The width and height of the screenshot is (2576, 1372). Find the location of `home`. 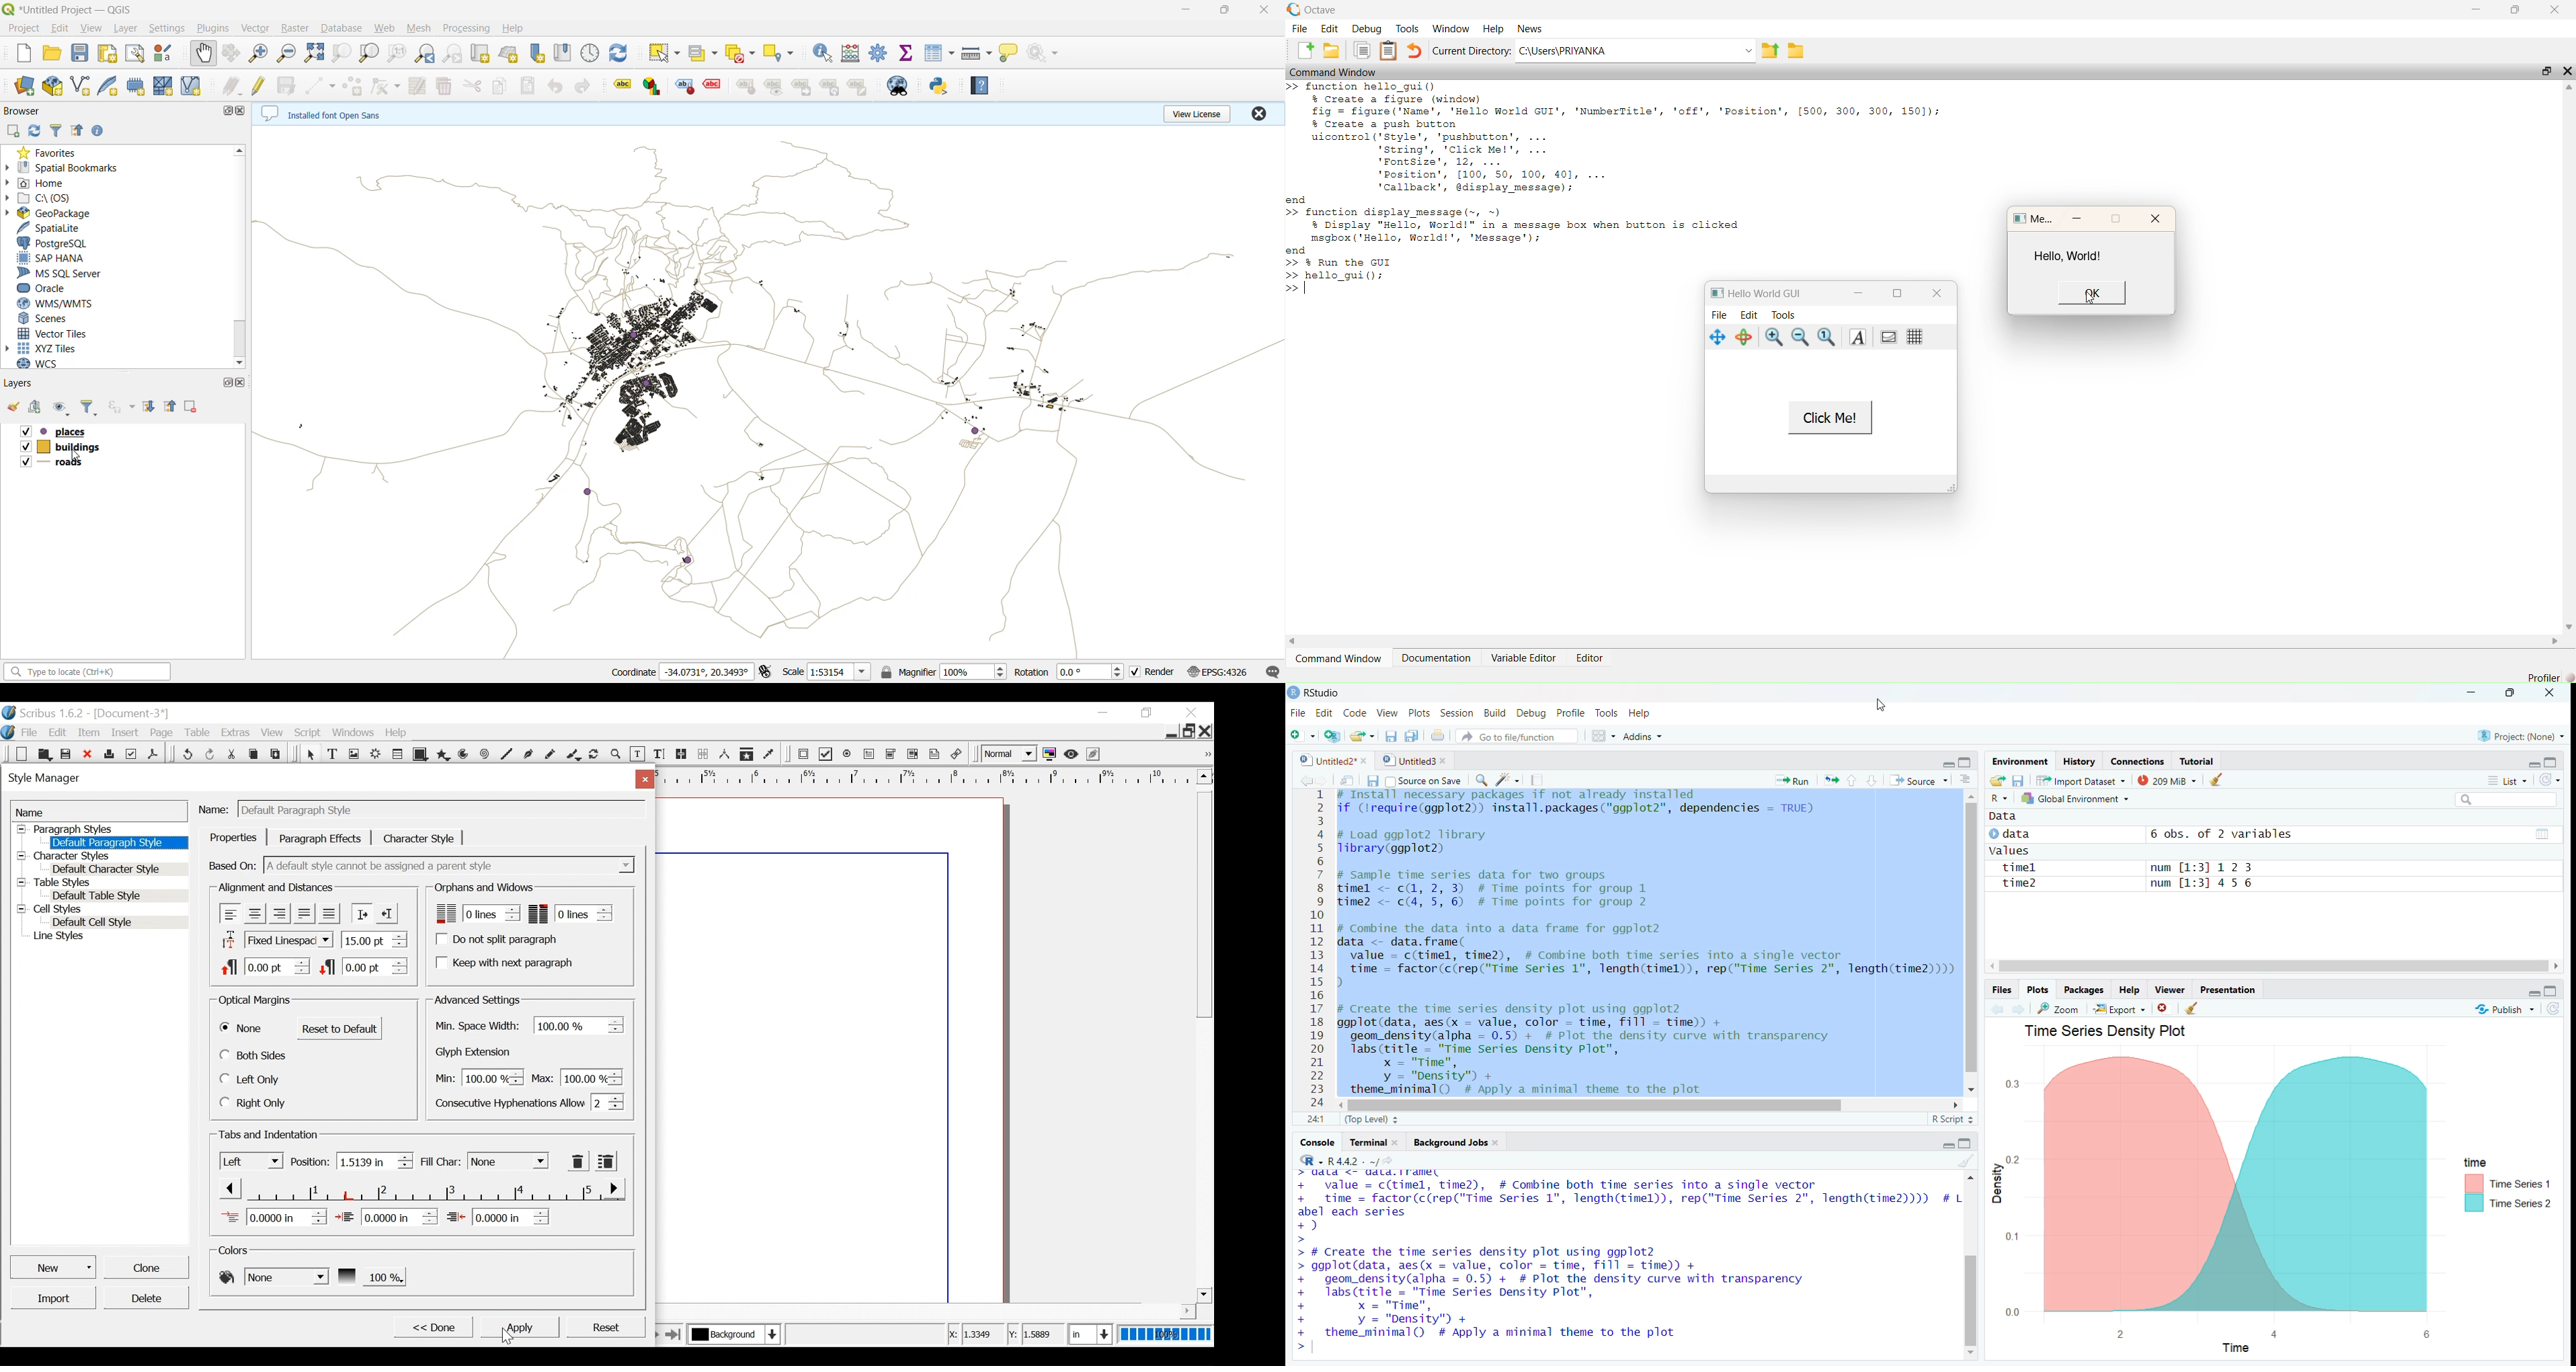

home is located at coordinates (42, 184).